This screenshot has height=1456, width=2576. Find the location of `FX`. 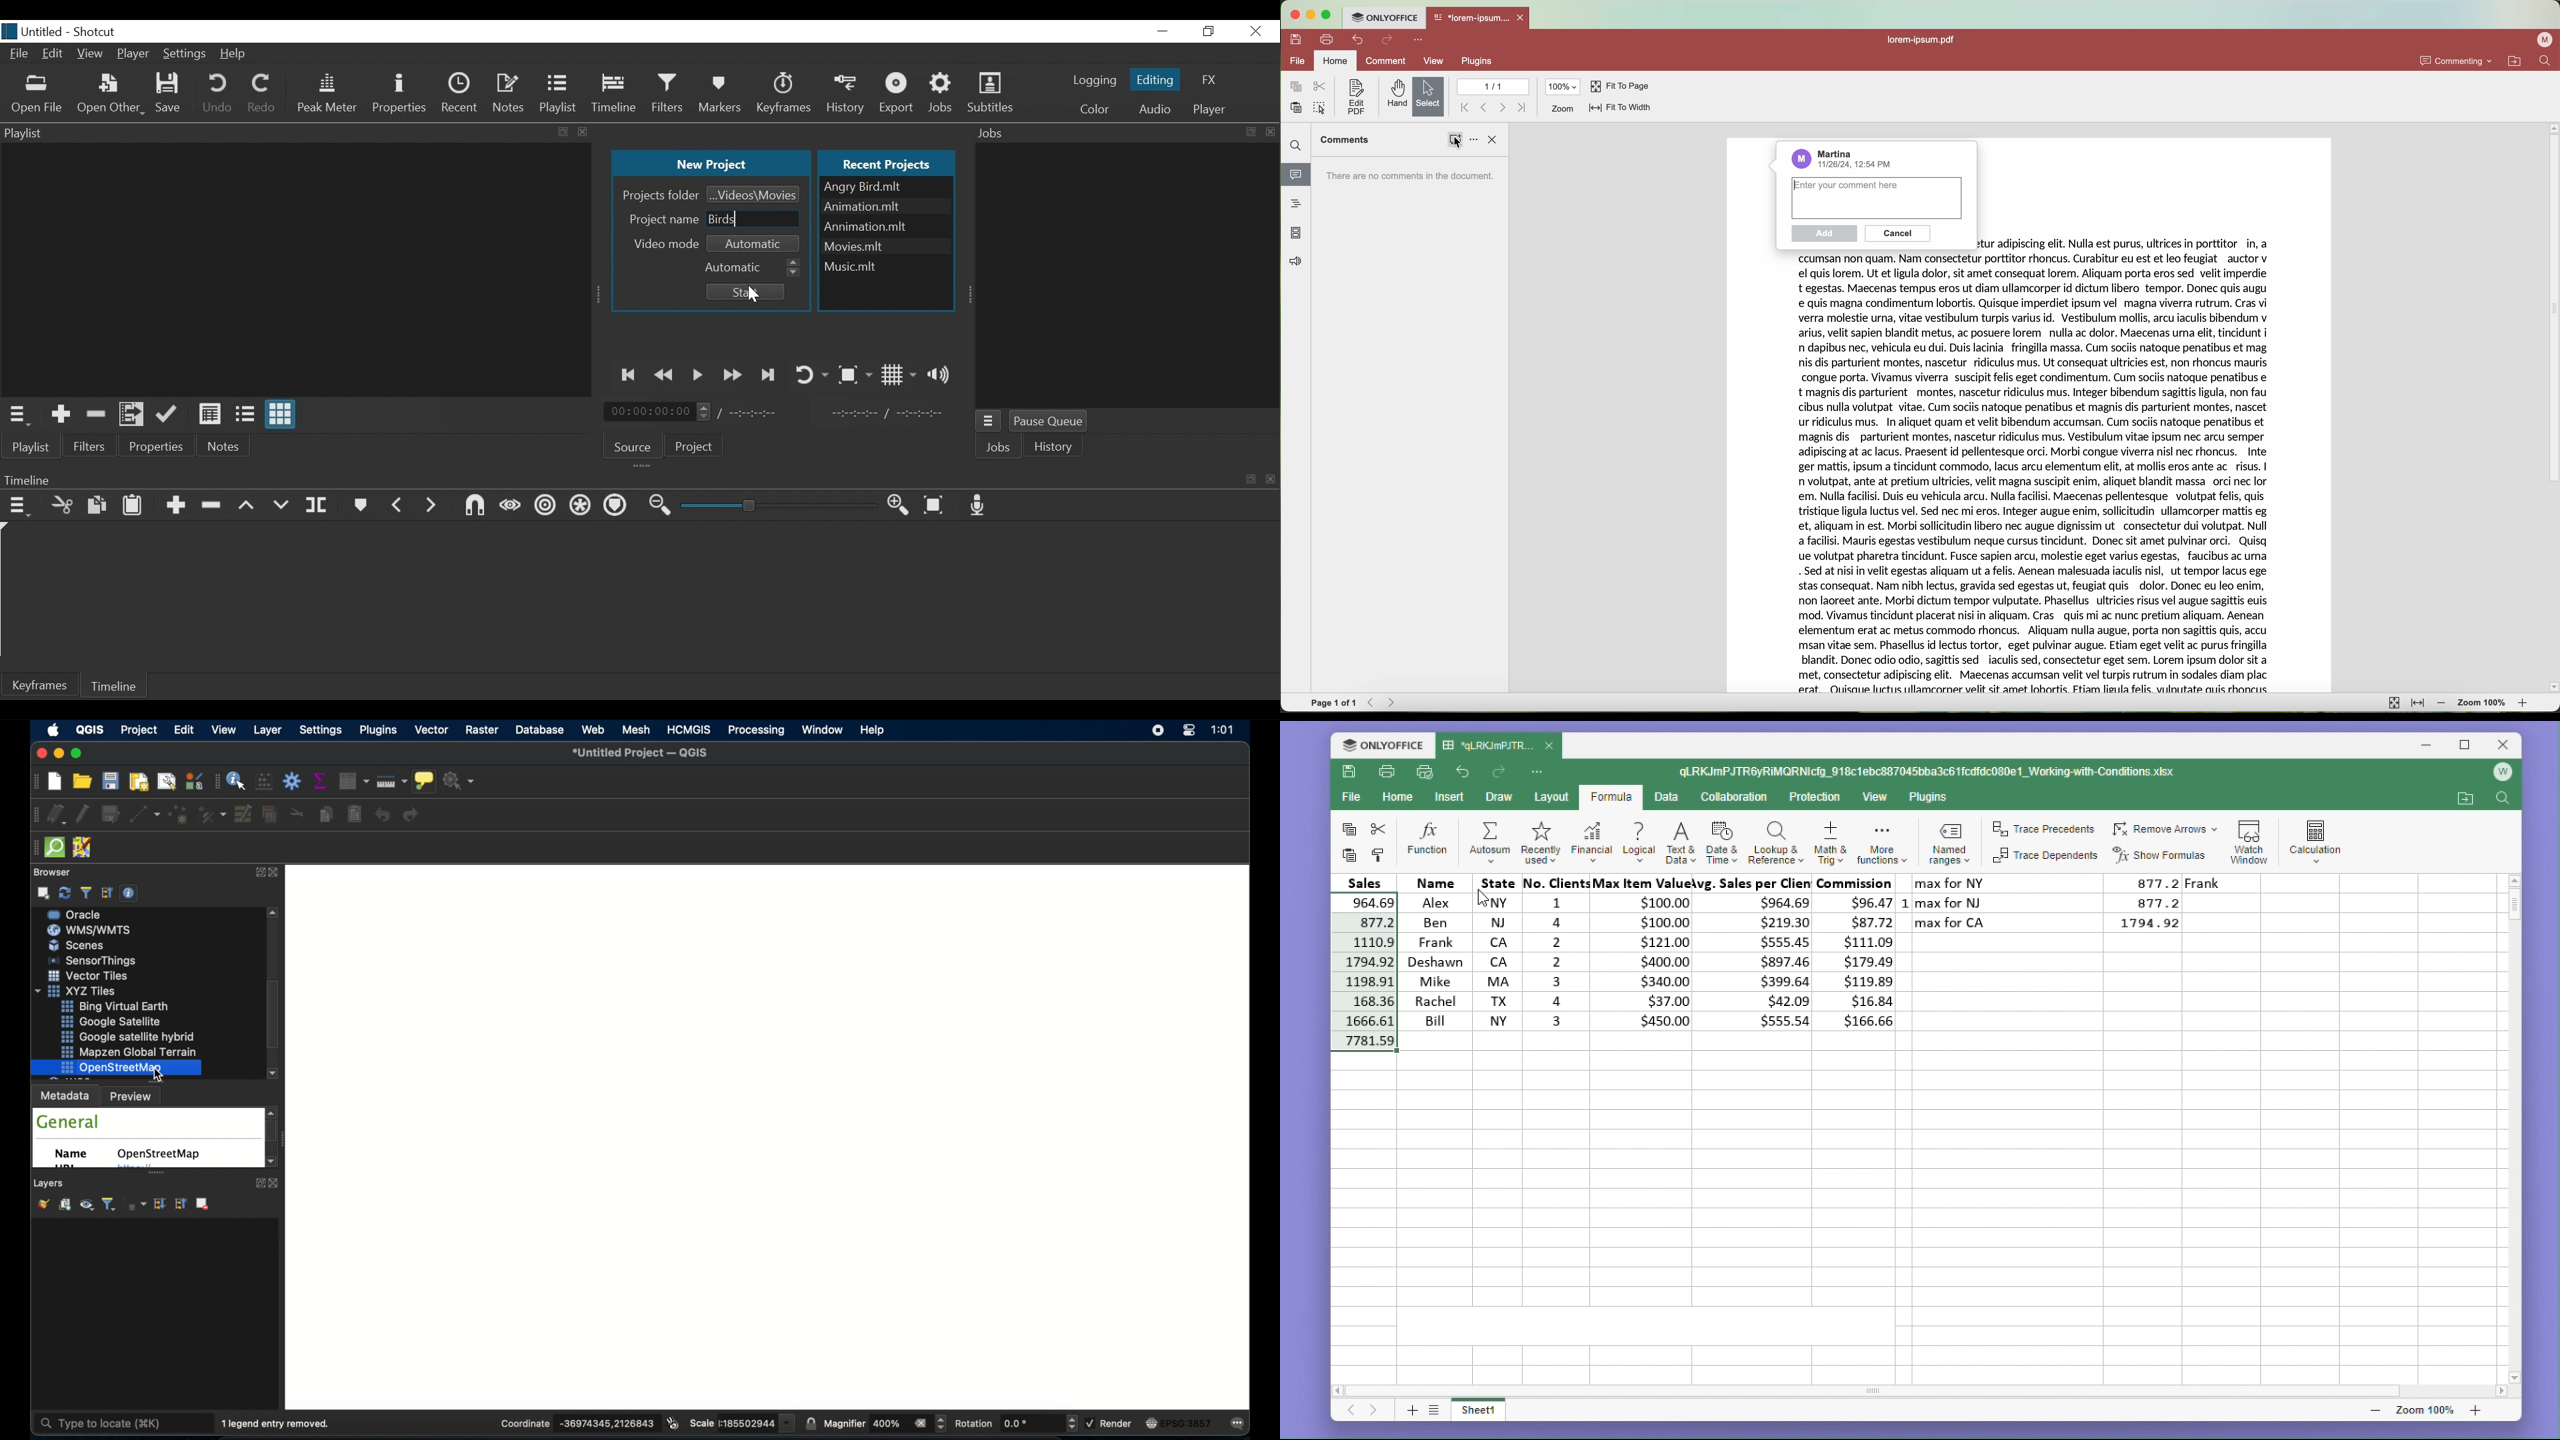

FX is located at coordinates (1210, 81).